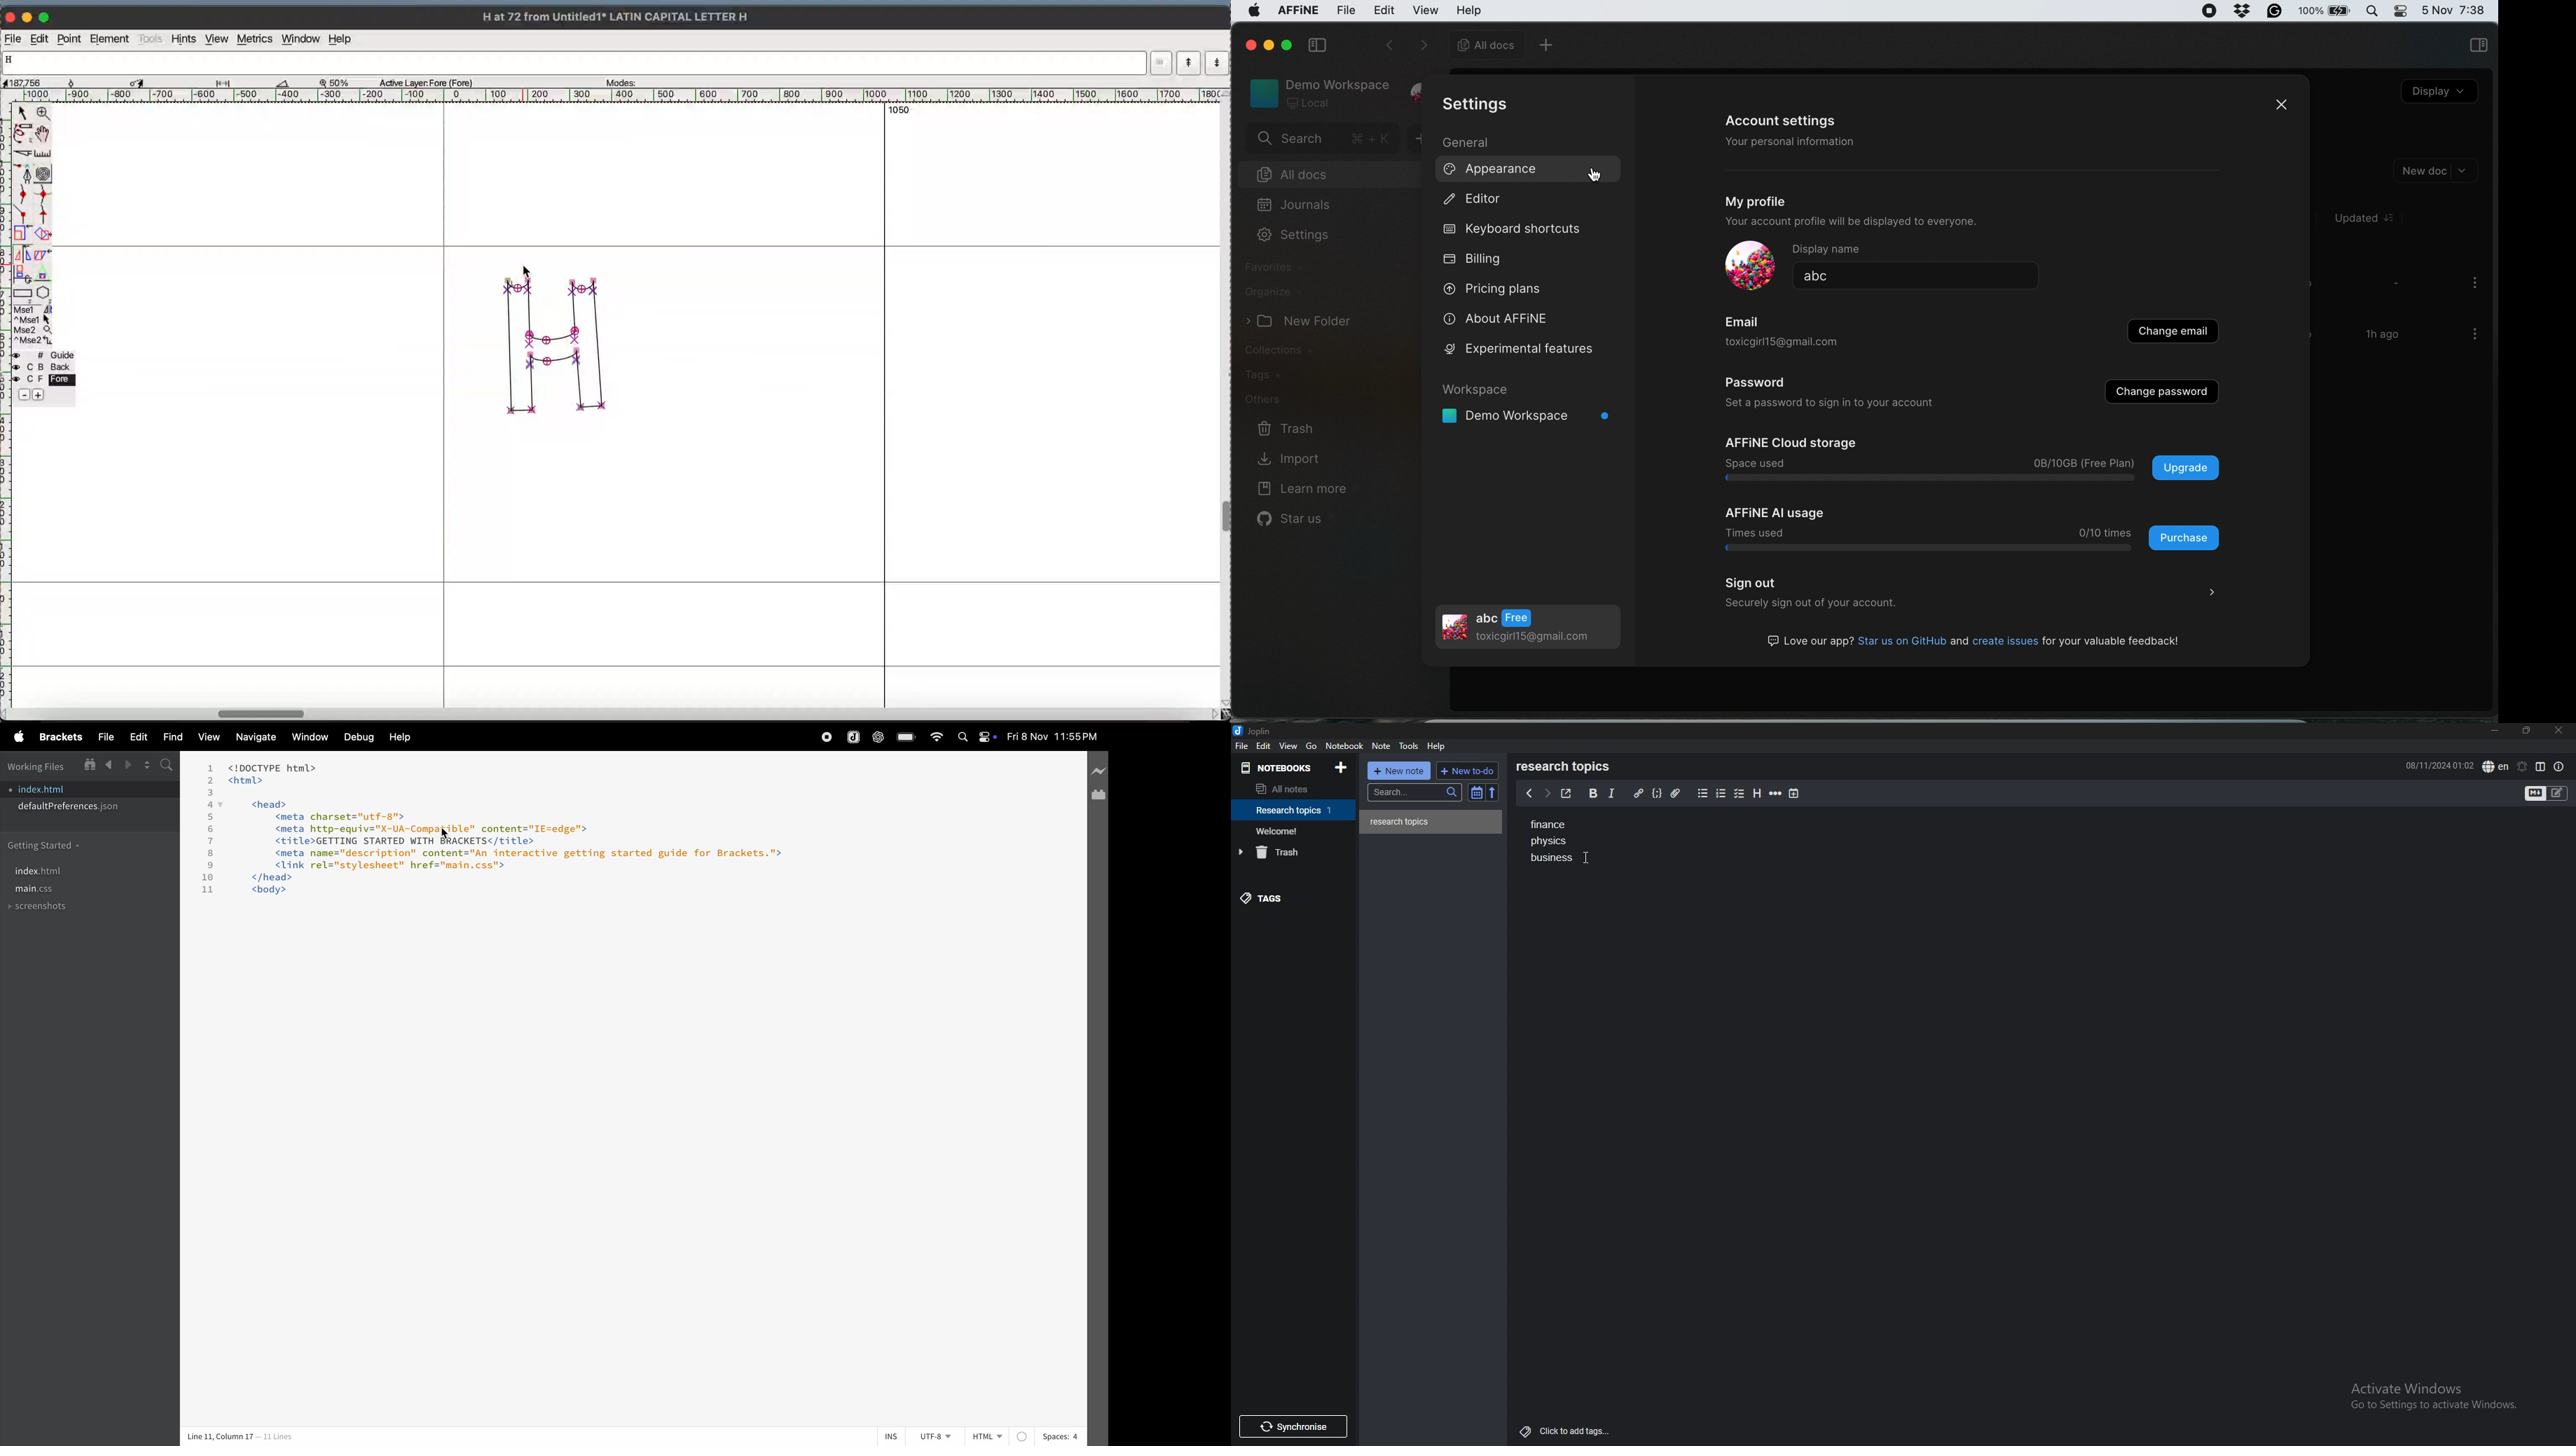 This screenshot has width=2576, height=1456. Describe the element at coordinates (1098, 773) in the screenshot. I see `live preview` at that location.